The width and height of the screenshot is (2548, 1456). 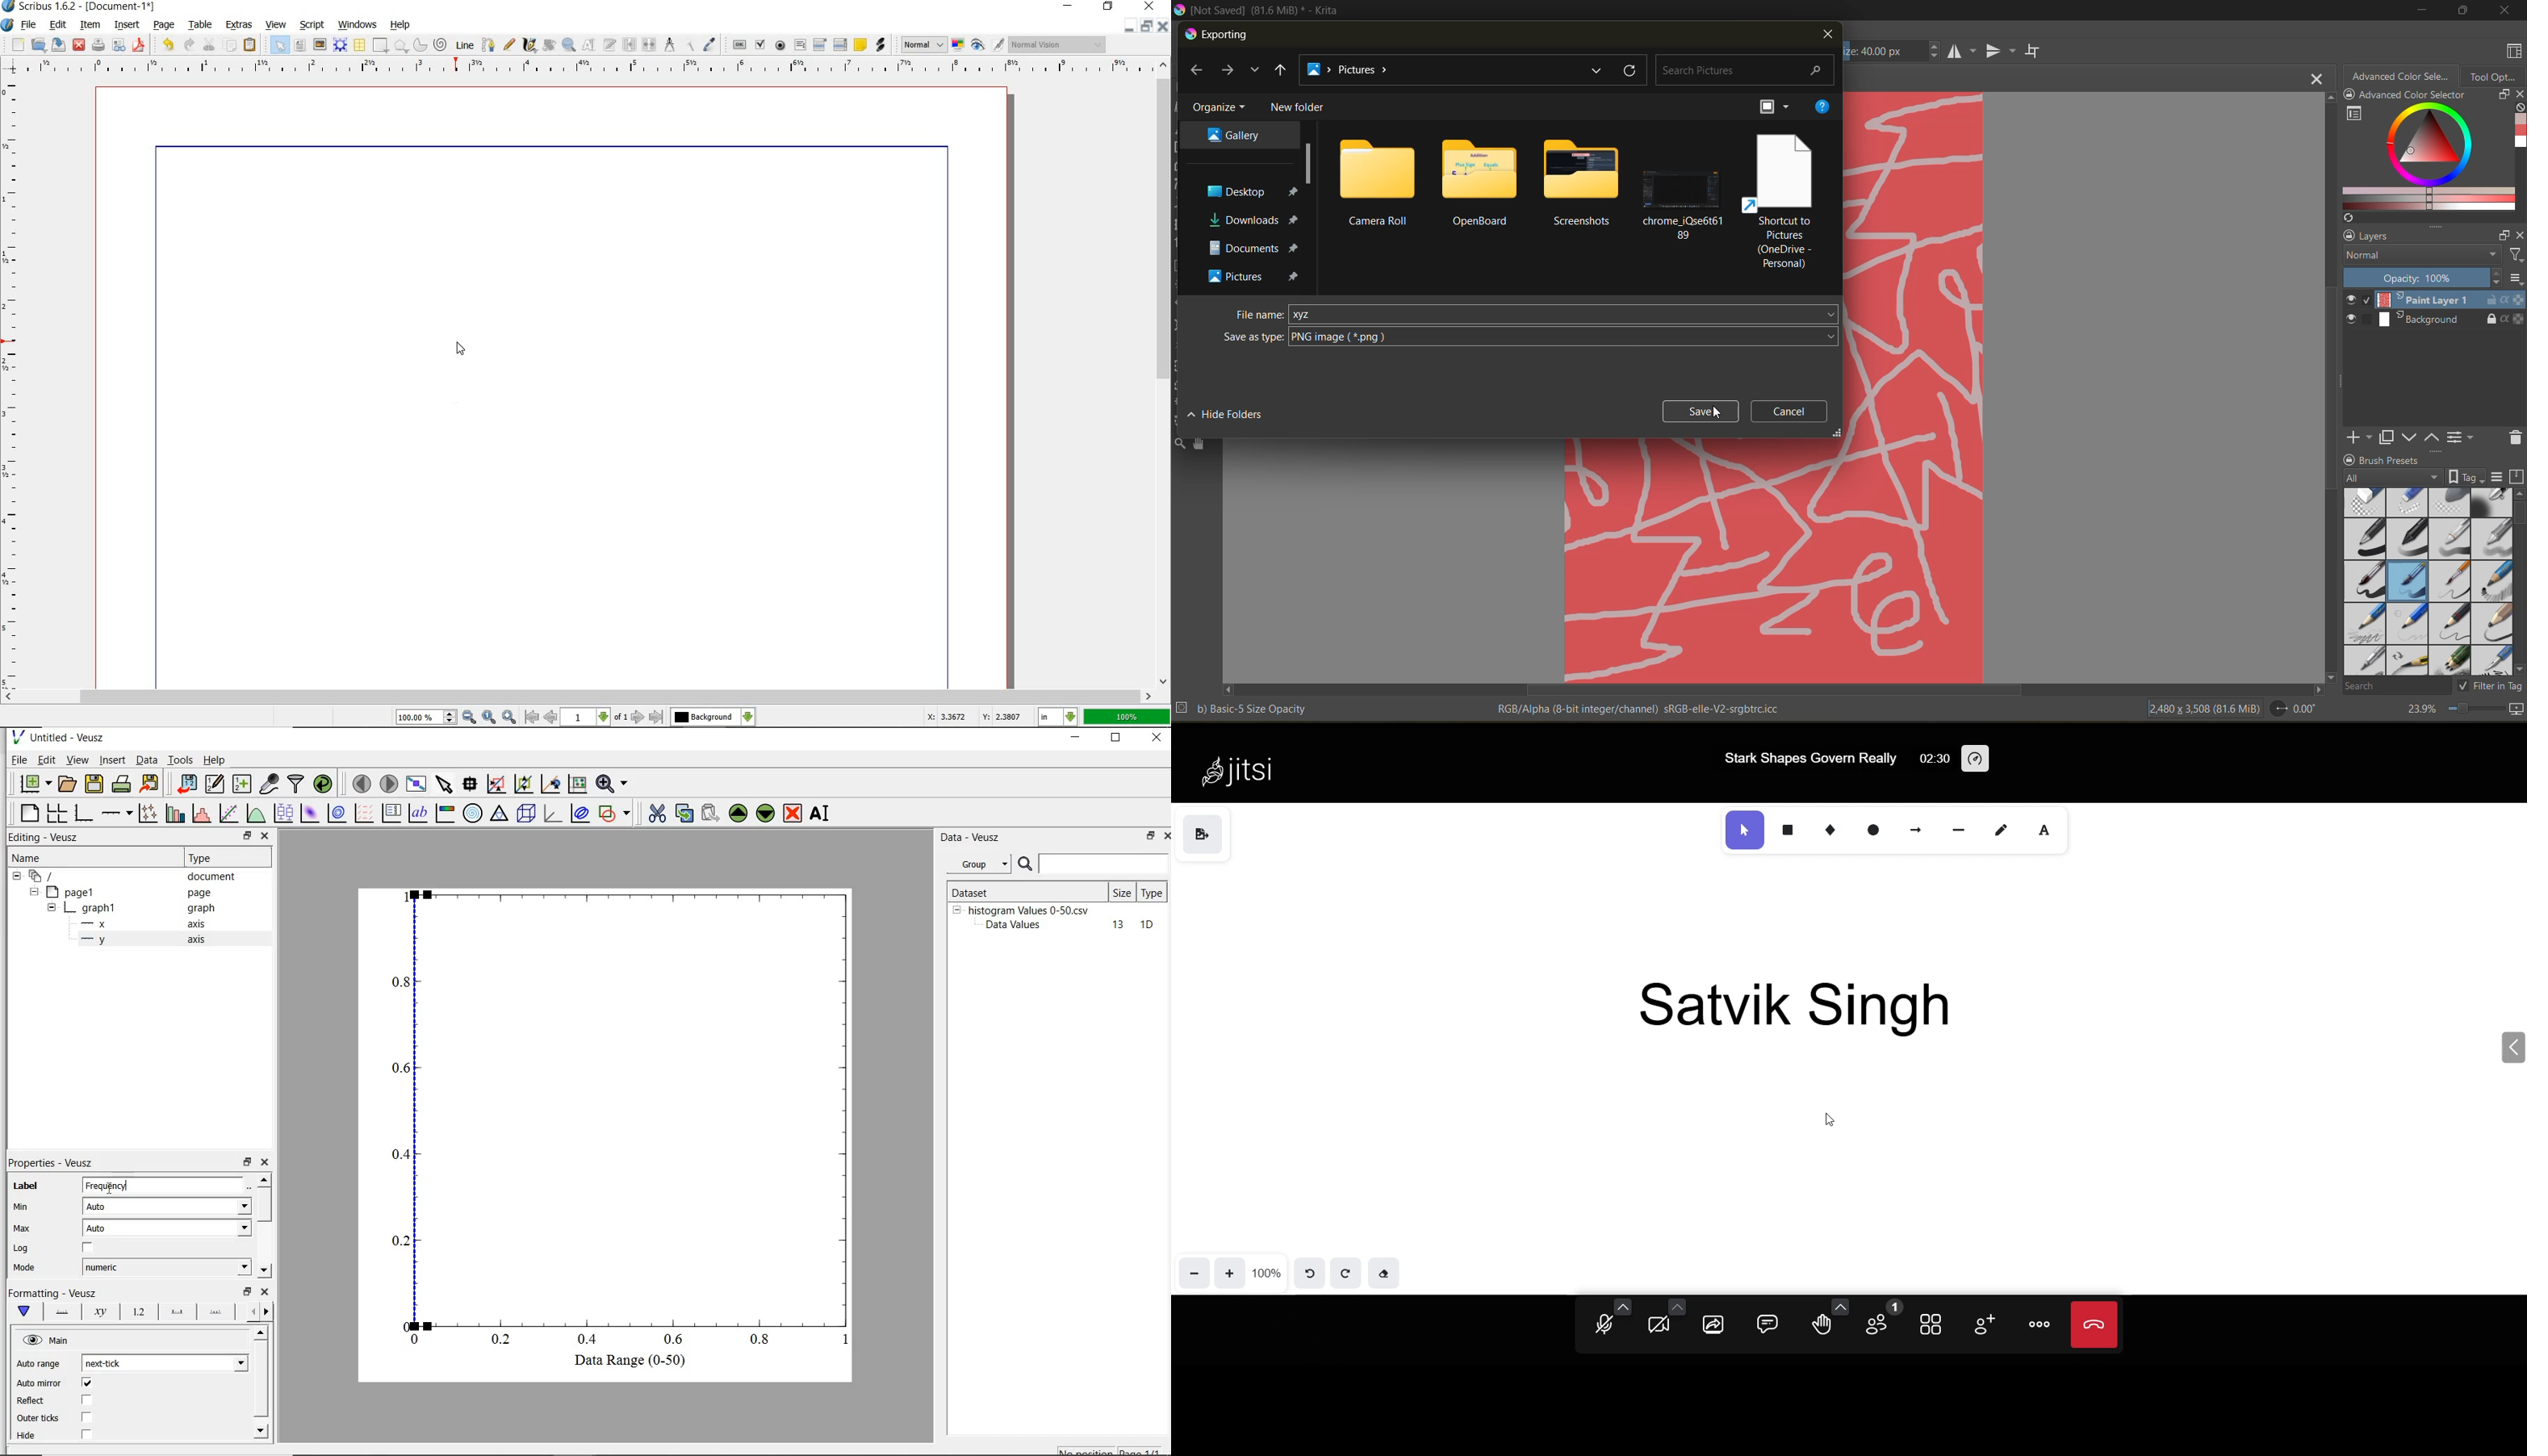 What do you see at coordinates (2094, 1325) in the screenshot?
I see `leave meeting` at bounding box center [2094, 1325].